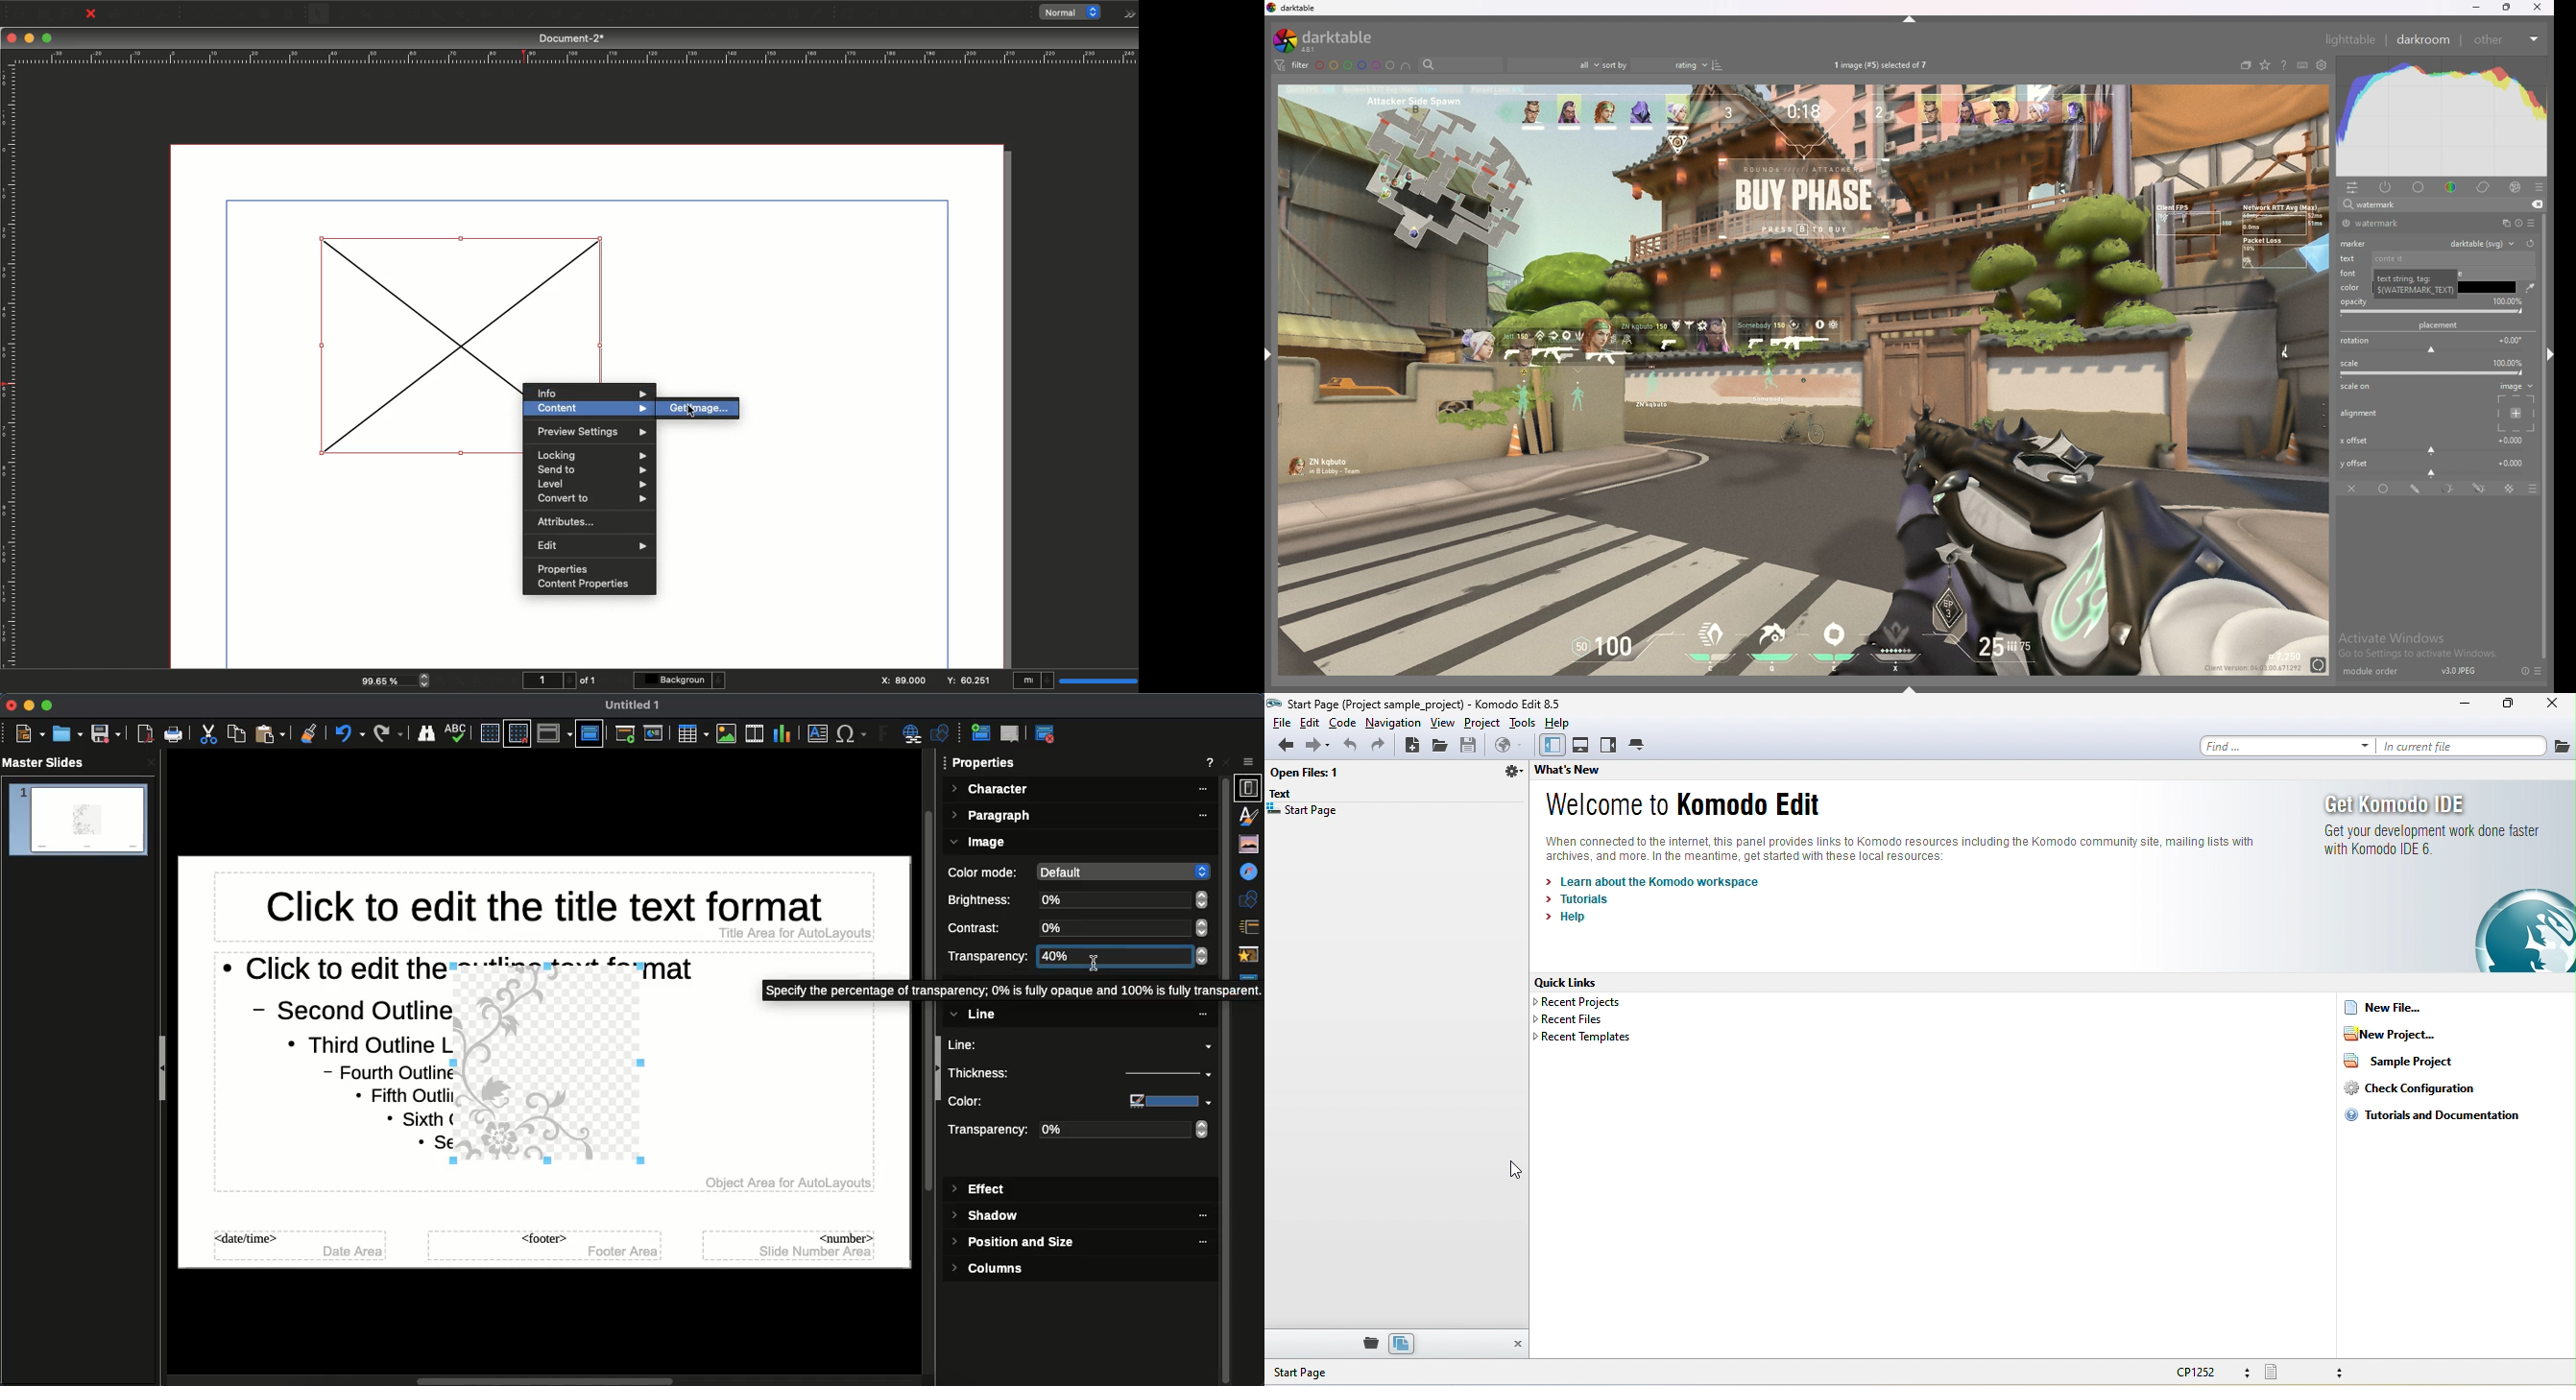 The width and height of the screenshot is (2576, 1400). Describe the element at coordinates (488, 733) in the screenshot. I see `Display grid` at that location.